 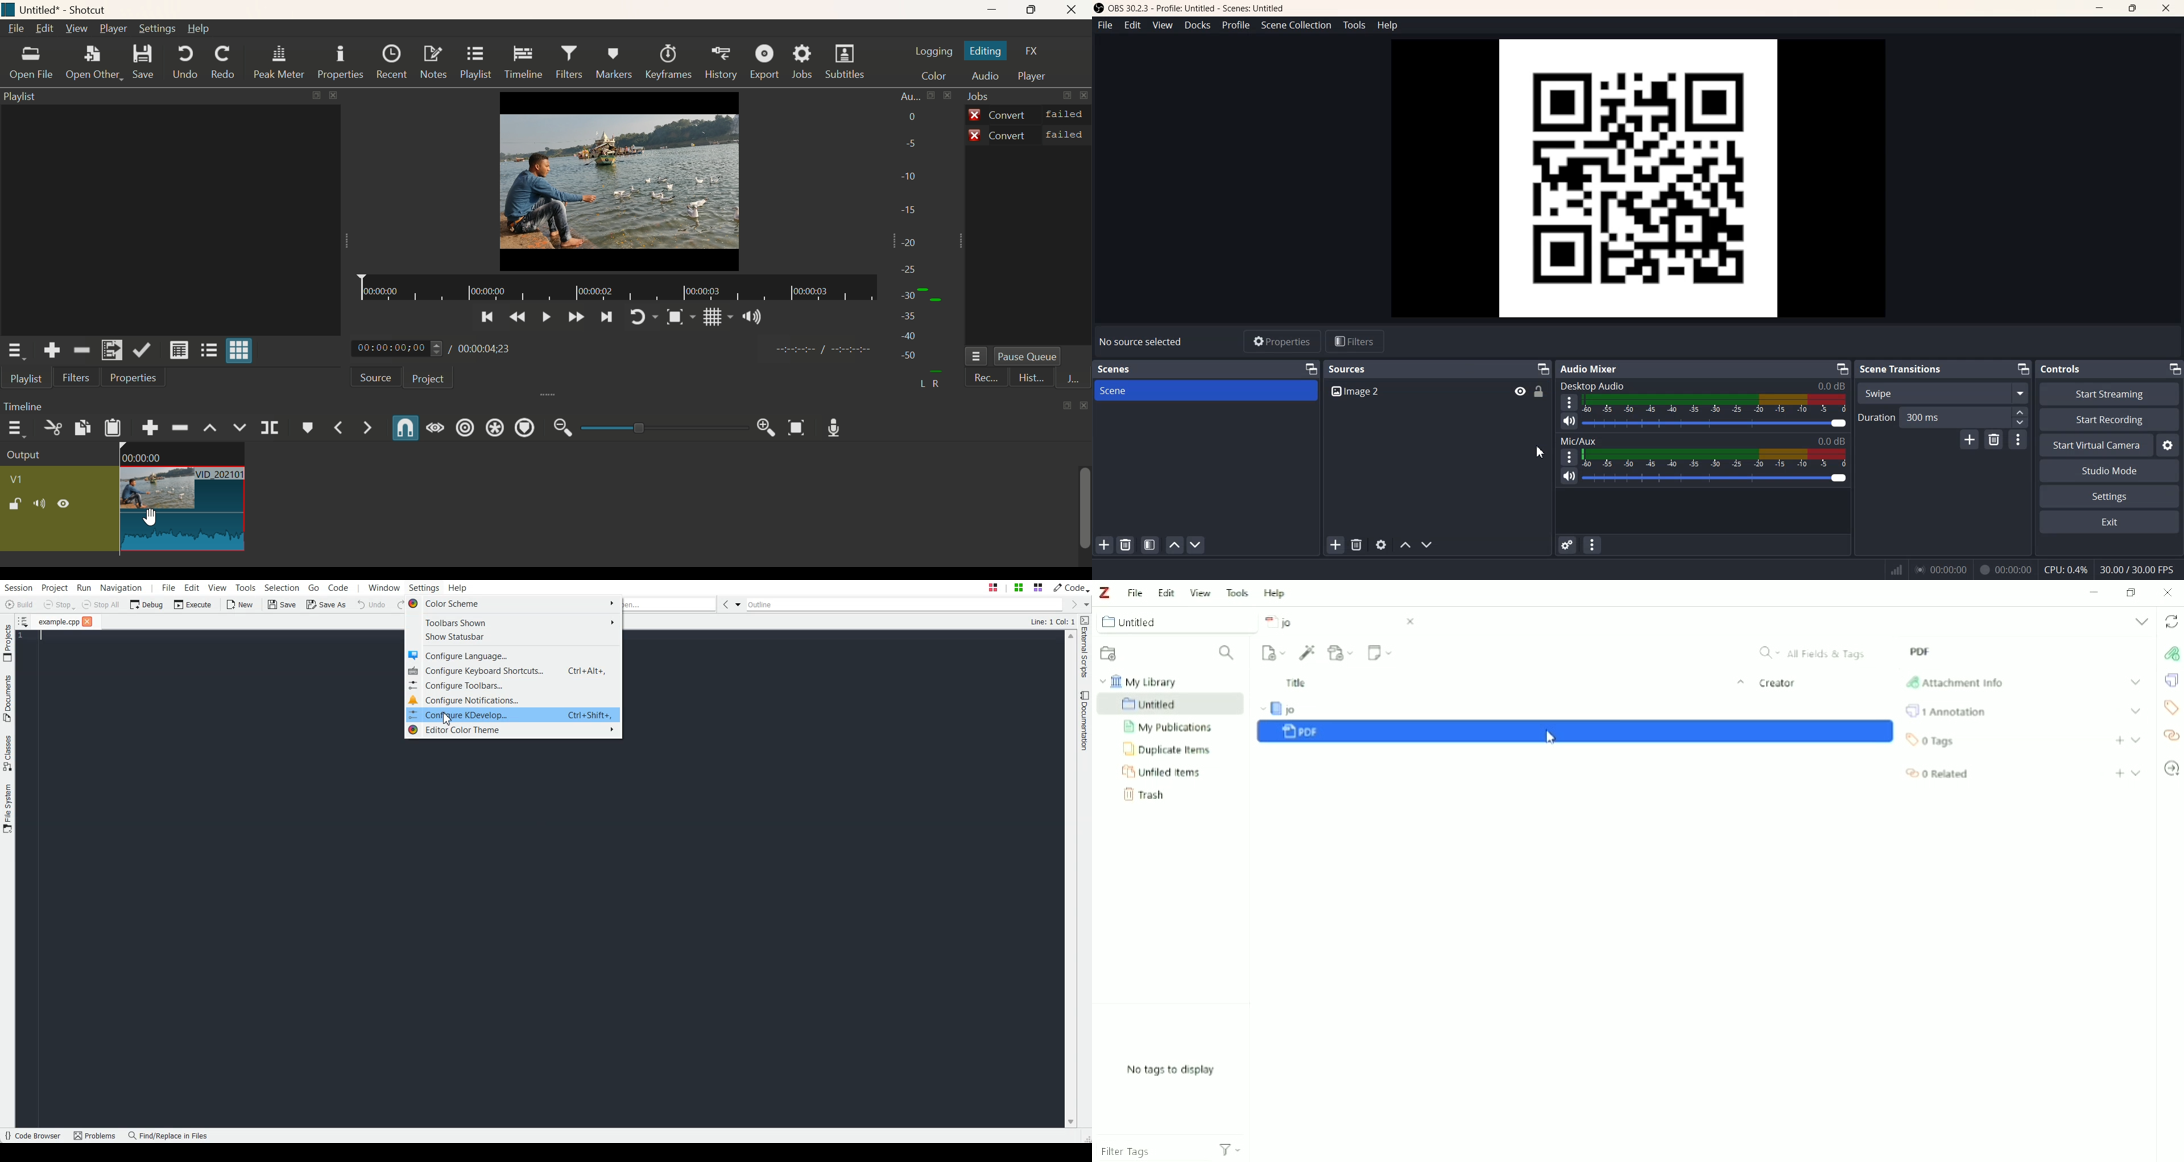 What do you see at coordinates (1704, 385) in the screenshot?
I see `Desktop Audio` at bounding box center [1704, 385].